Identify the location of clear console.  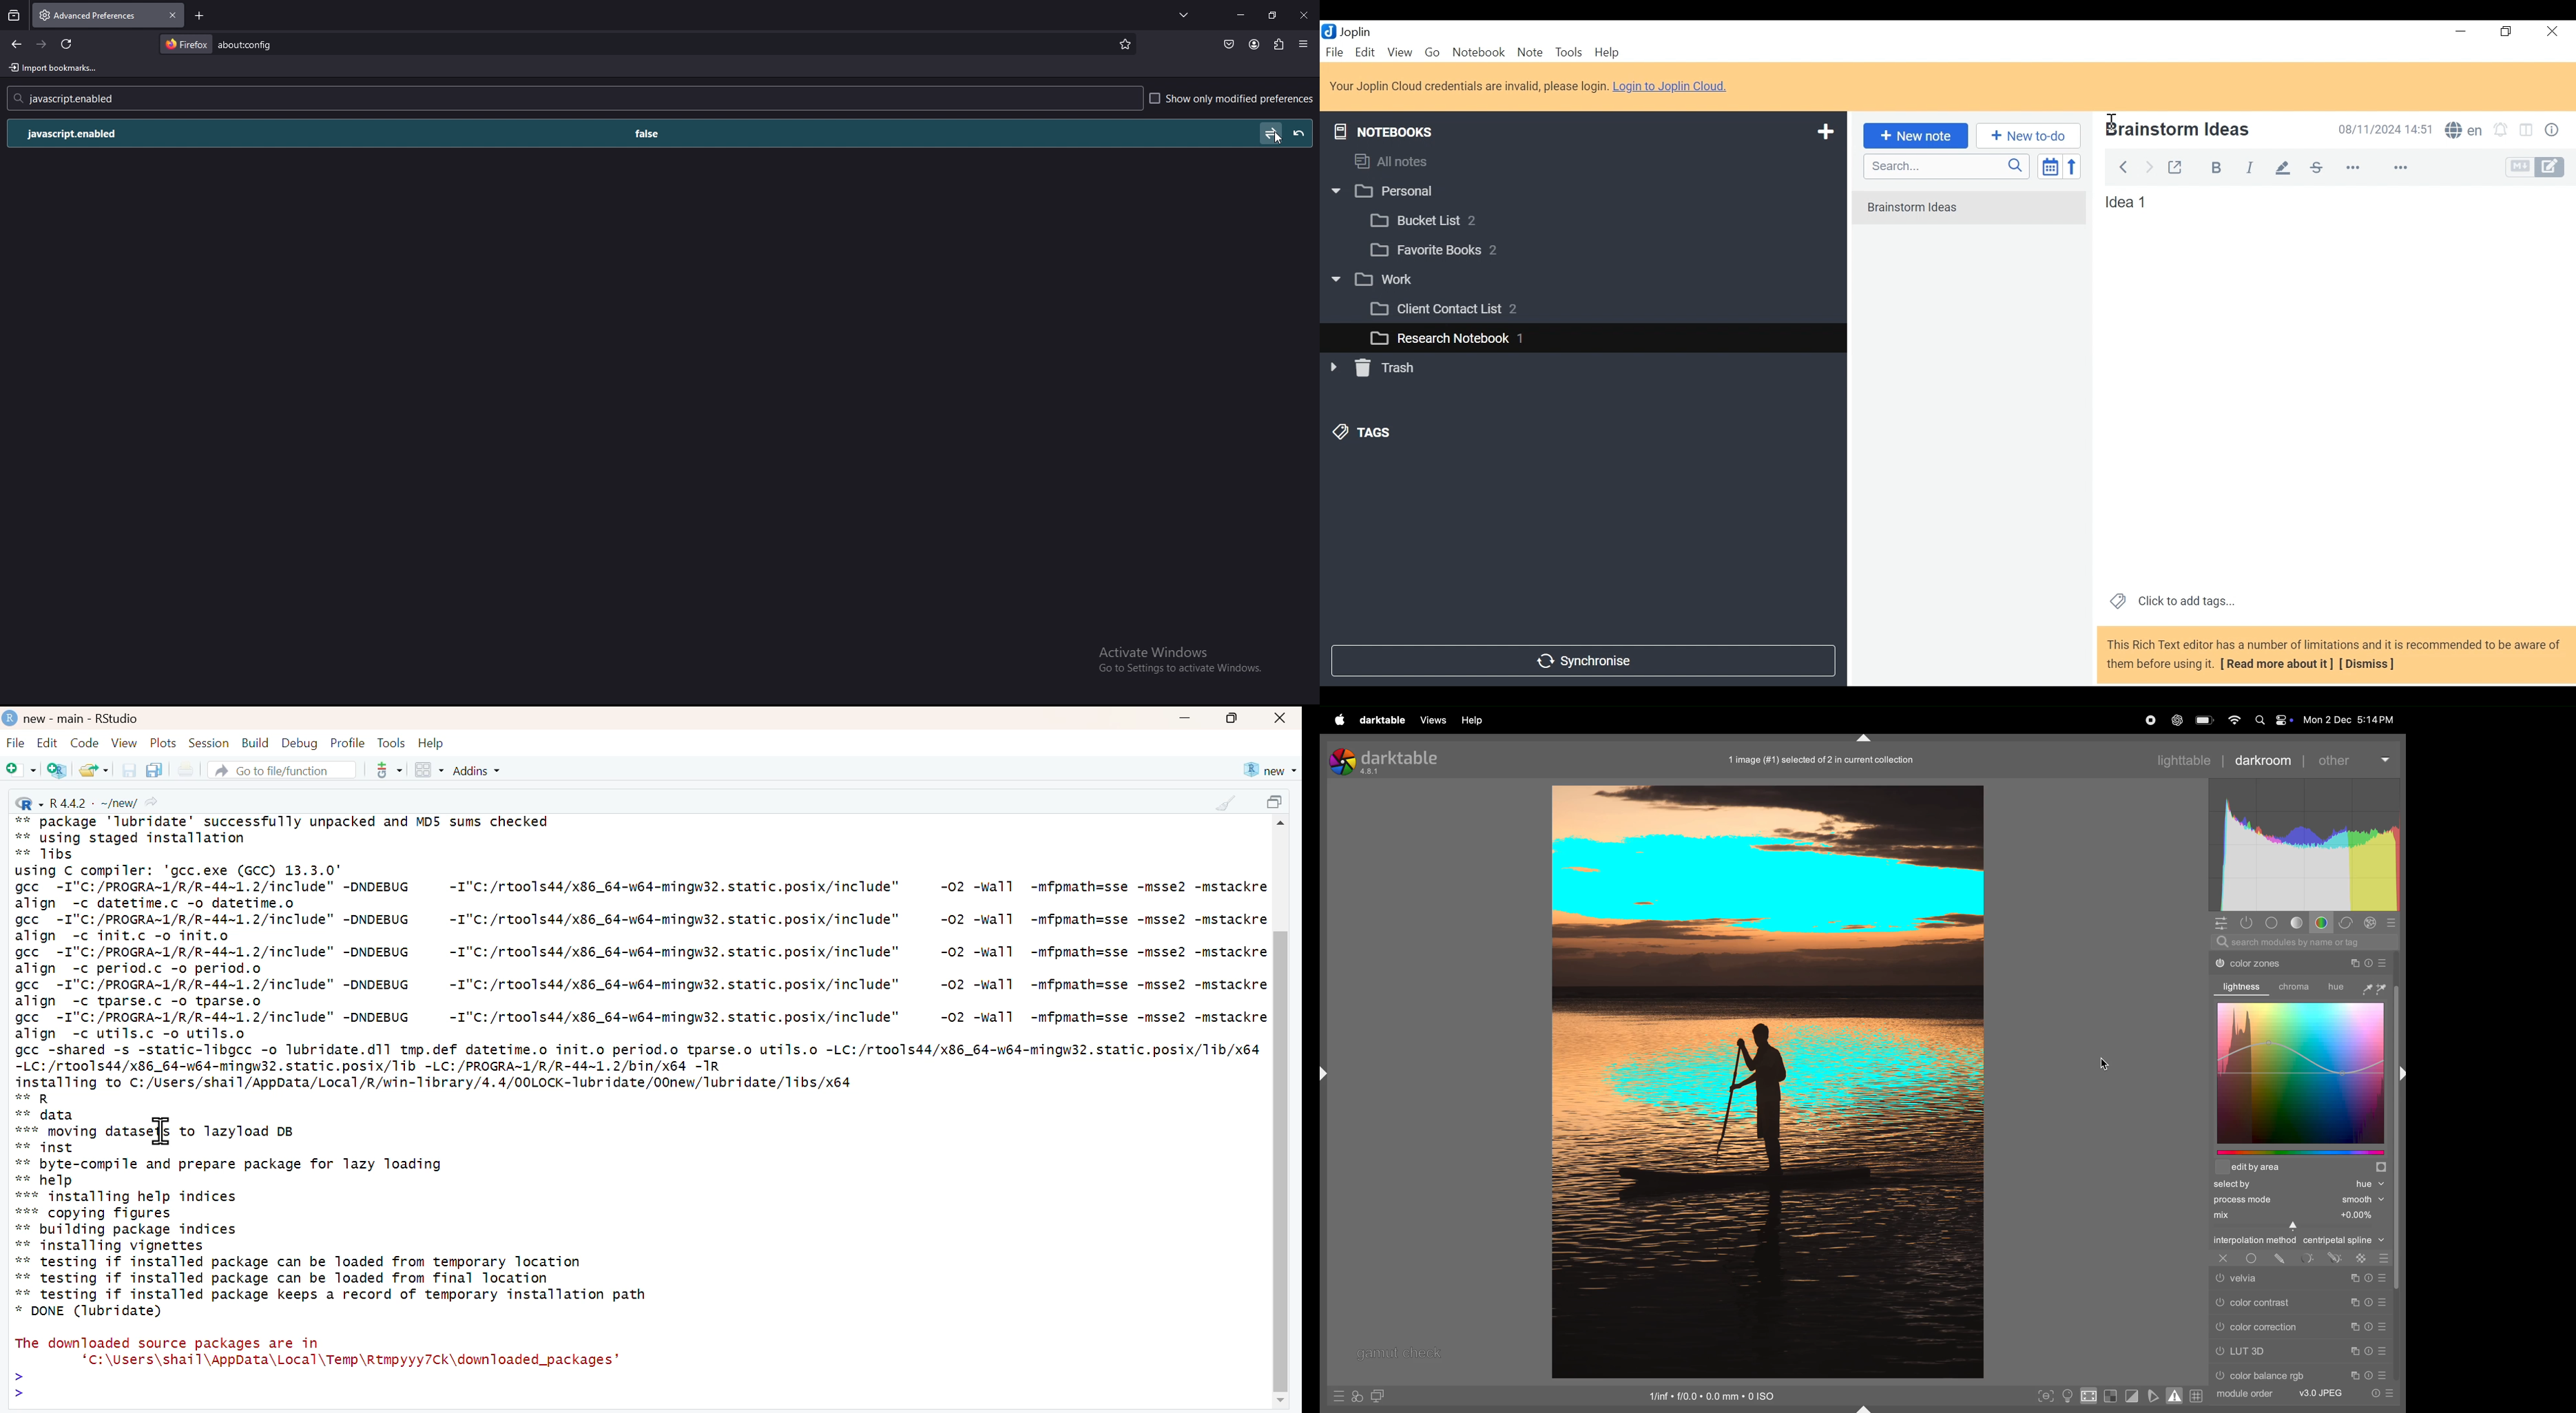
(1225, 803).